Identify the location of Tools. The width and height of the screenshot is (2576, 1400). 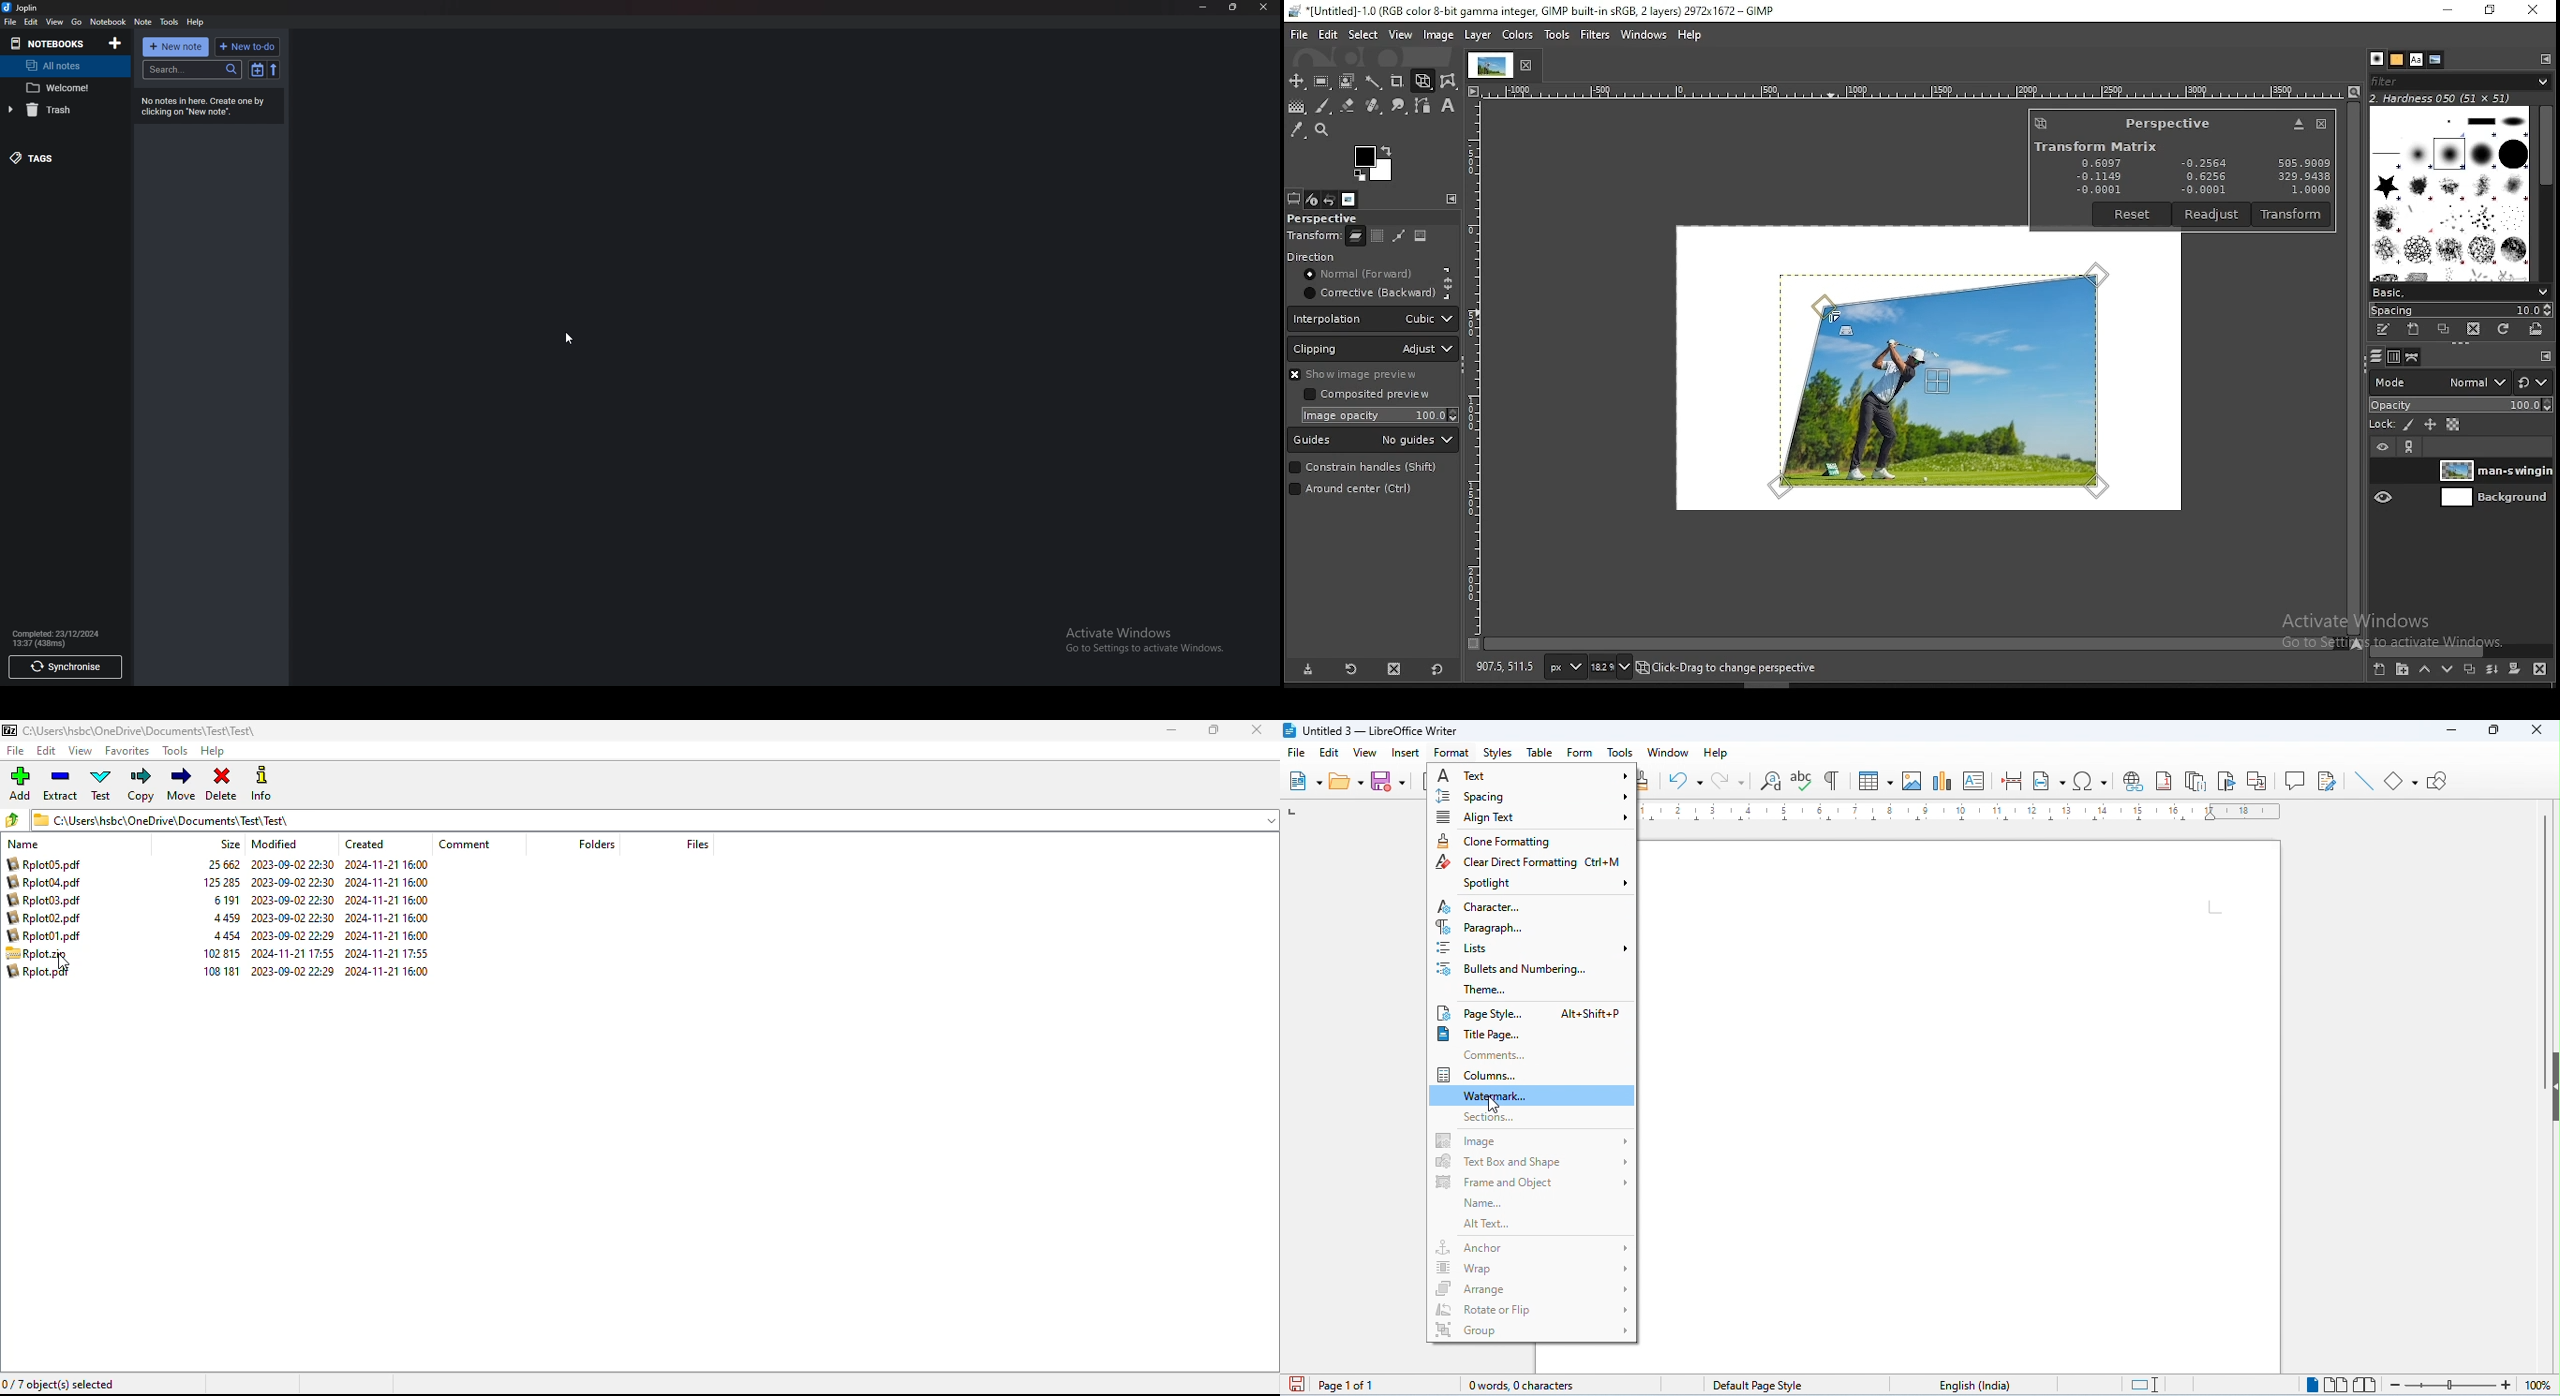
(169, 23).